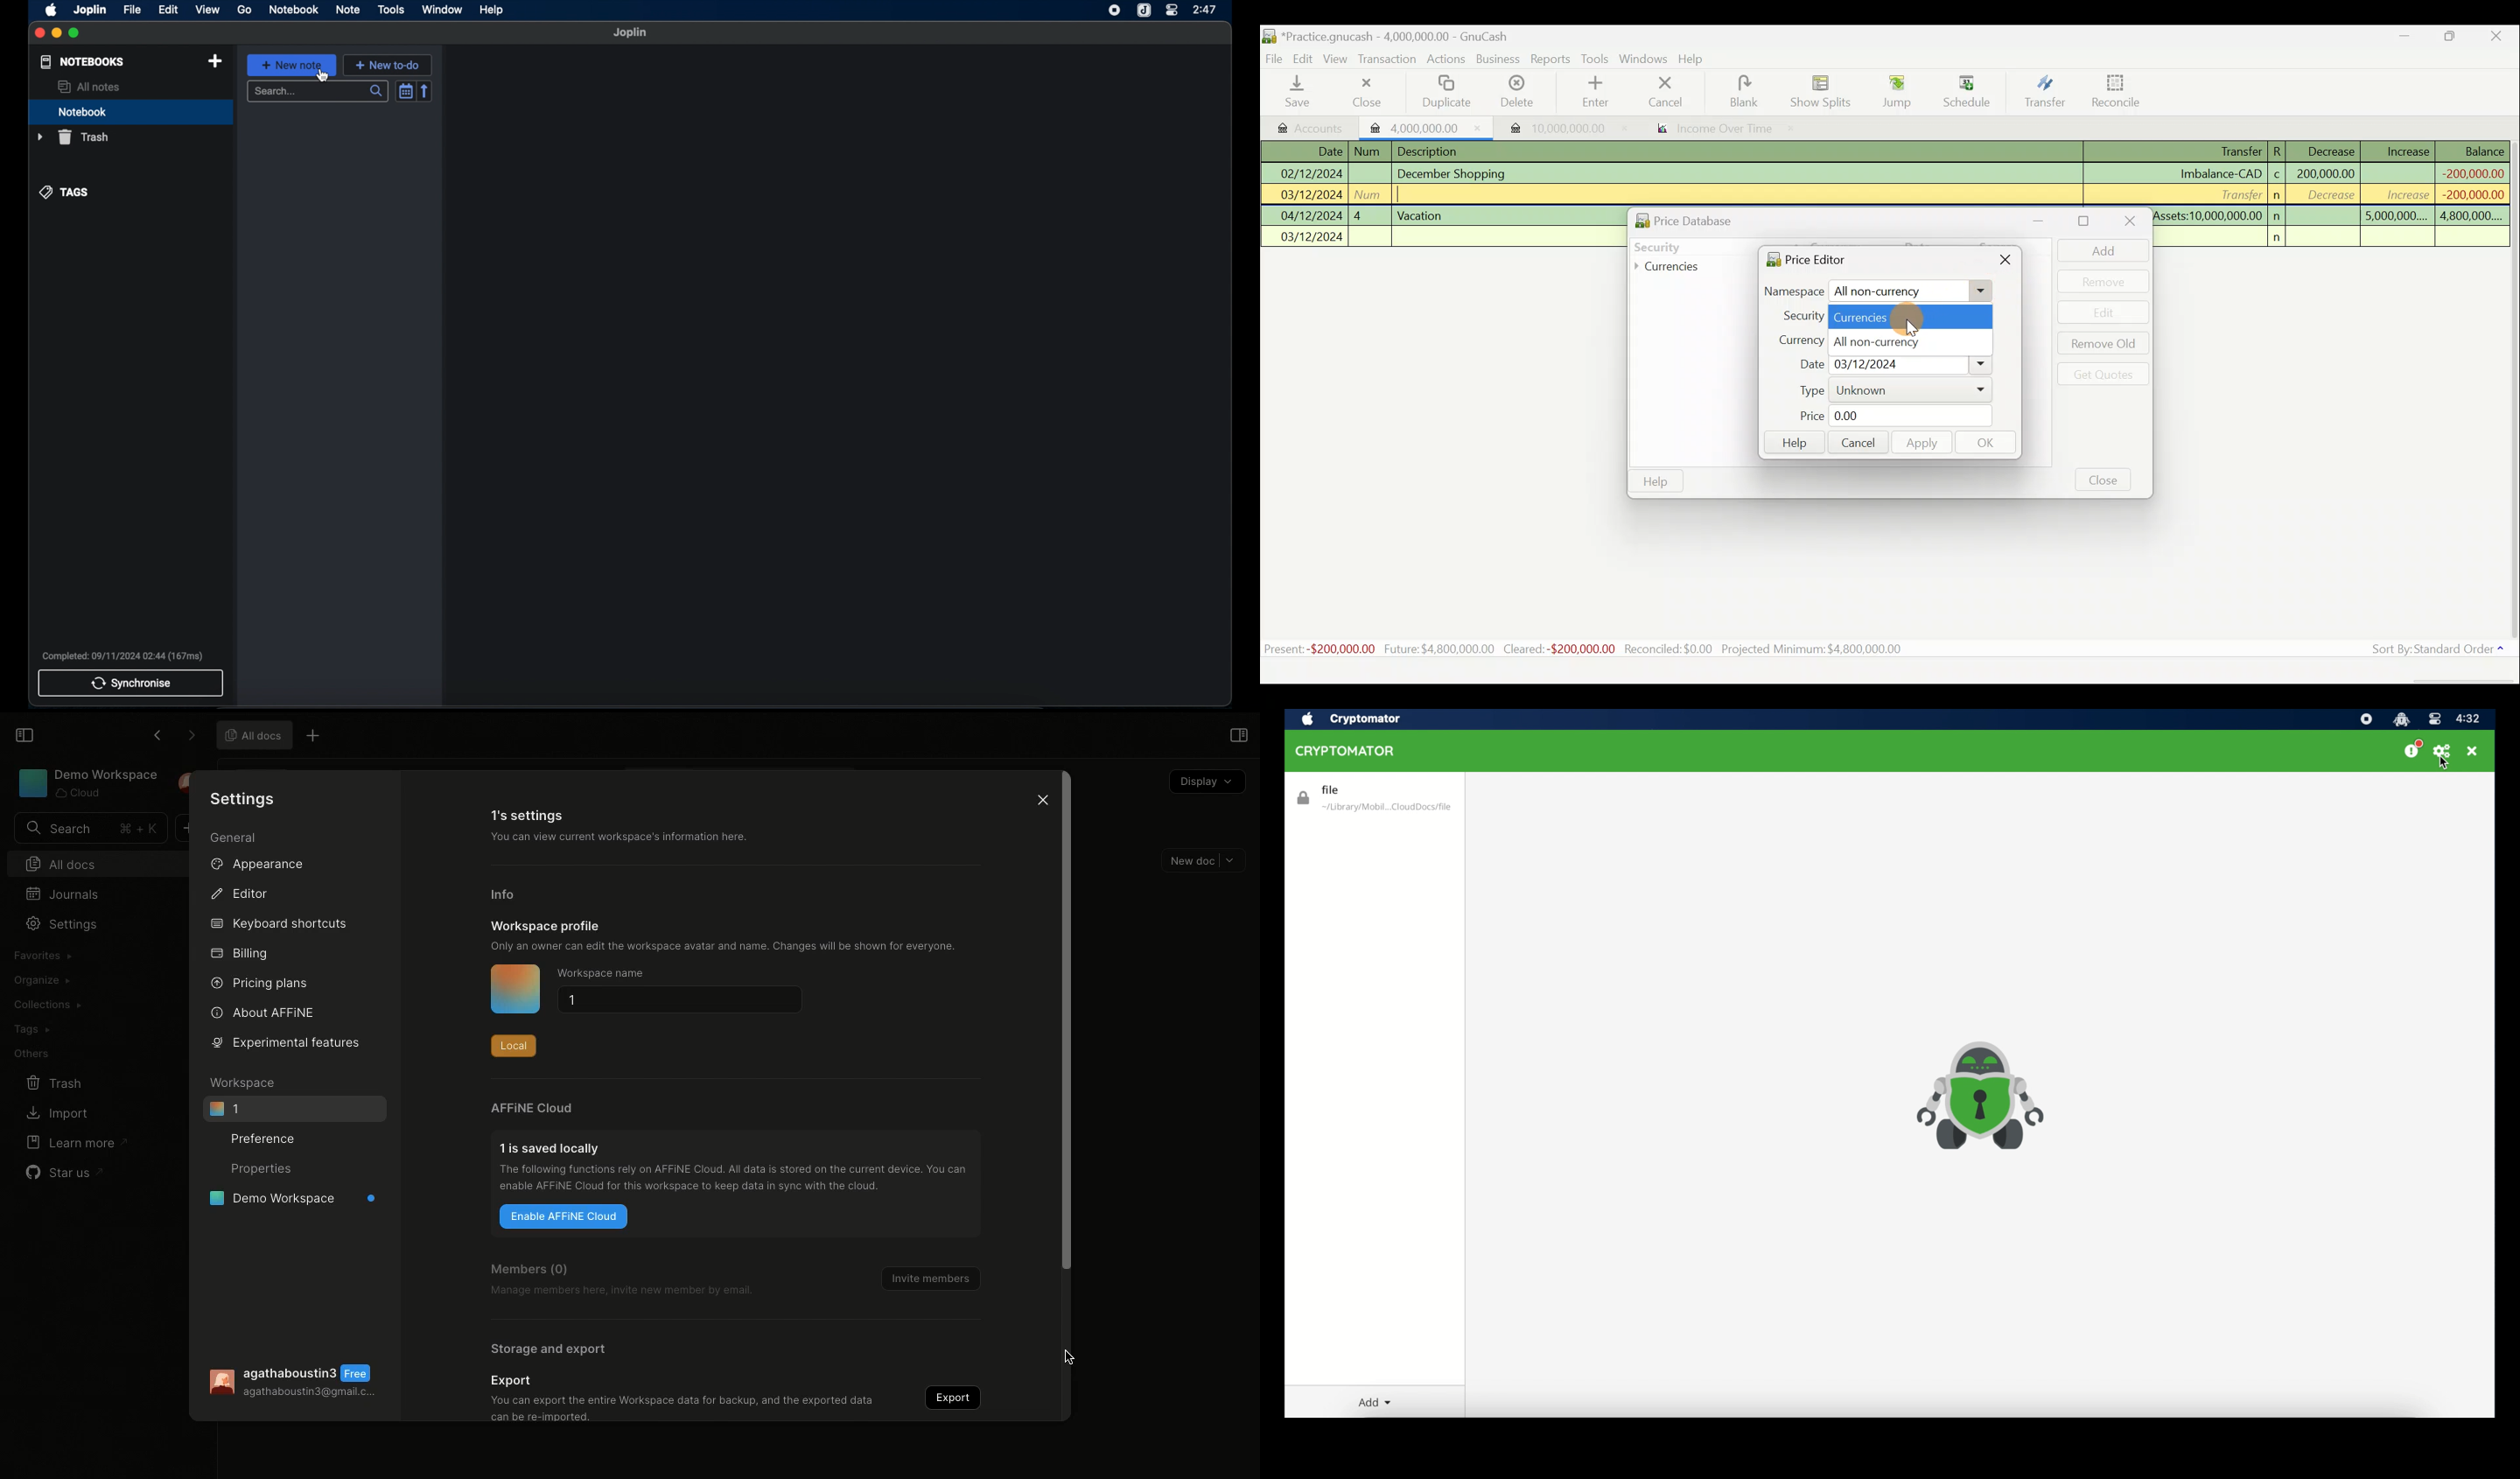  Describe the element at coordinates (1312, 238) in the screenshot. I see `03/12/2024` at that location.